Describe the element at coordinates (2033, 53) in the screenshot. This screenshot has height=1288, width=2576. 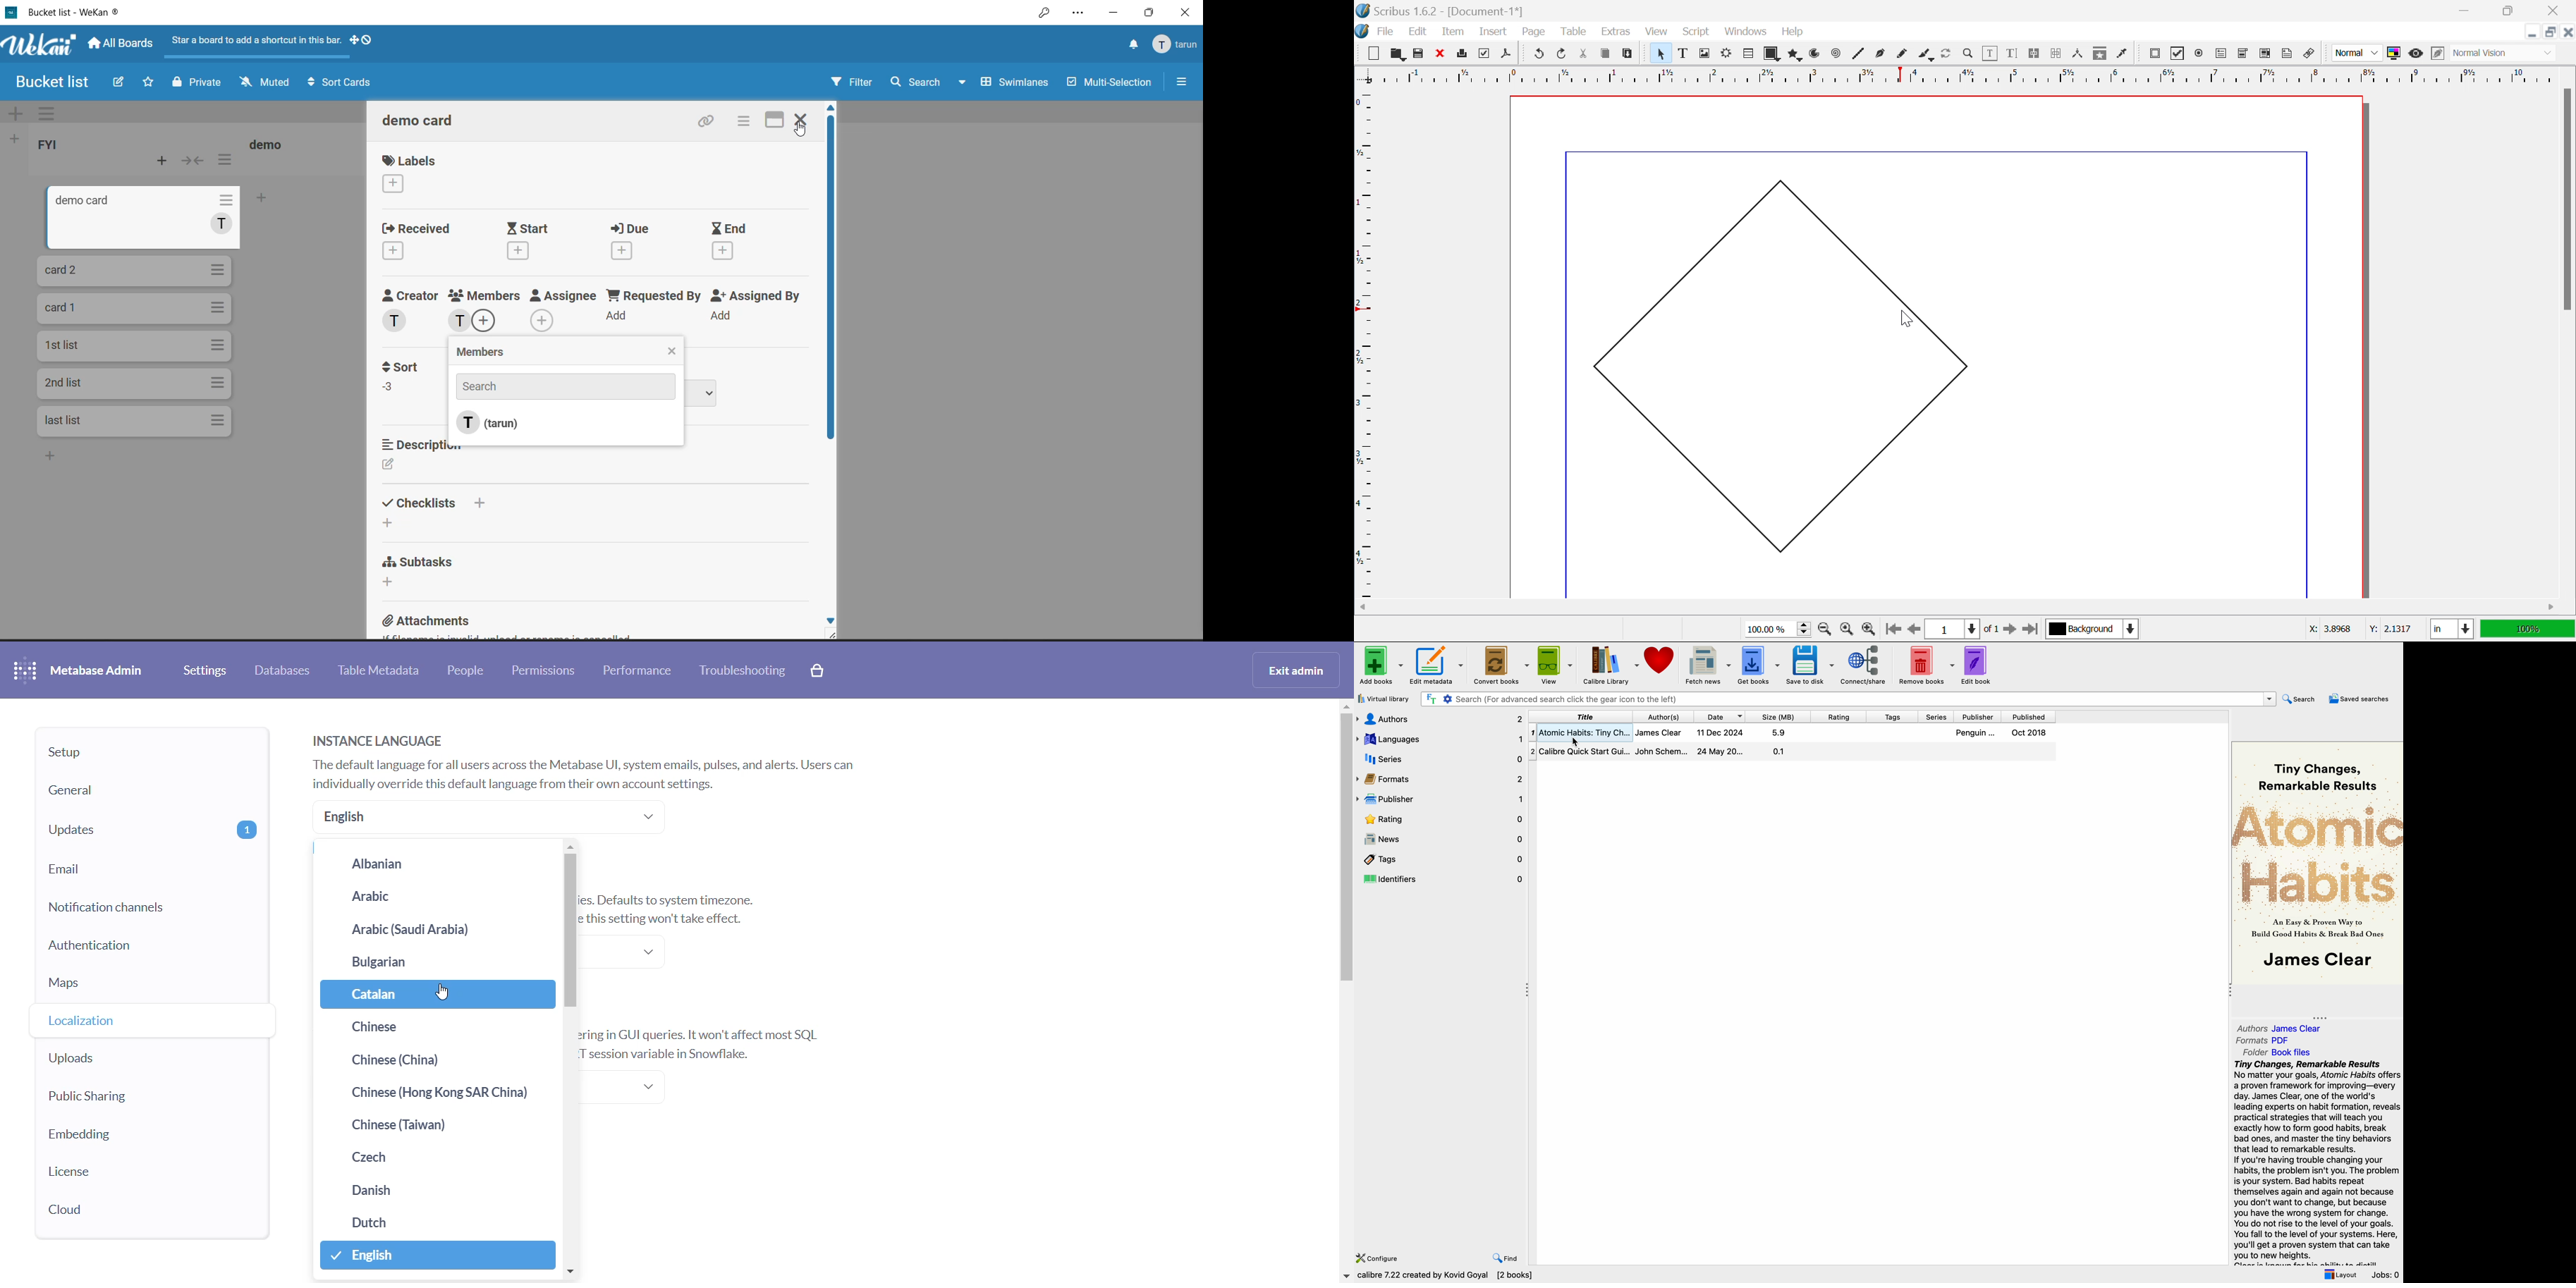
I see `Link text frames` at that location.